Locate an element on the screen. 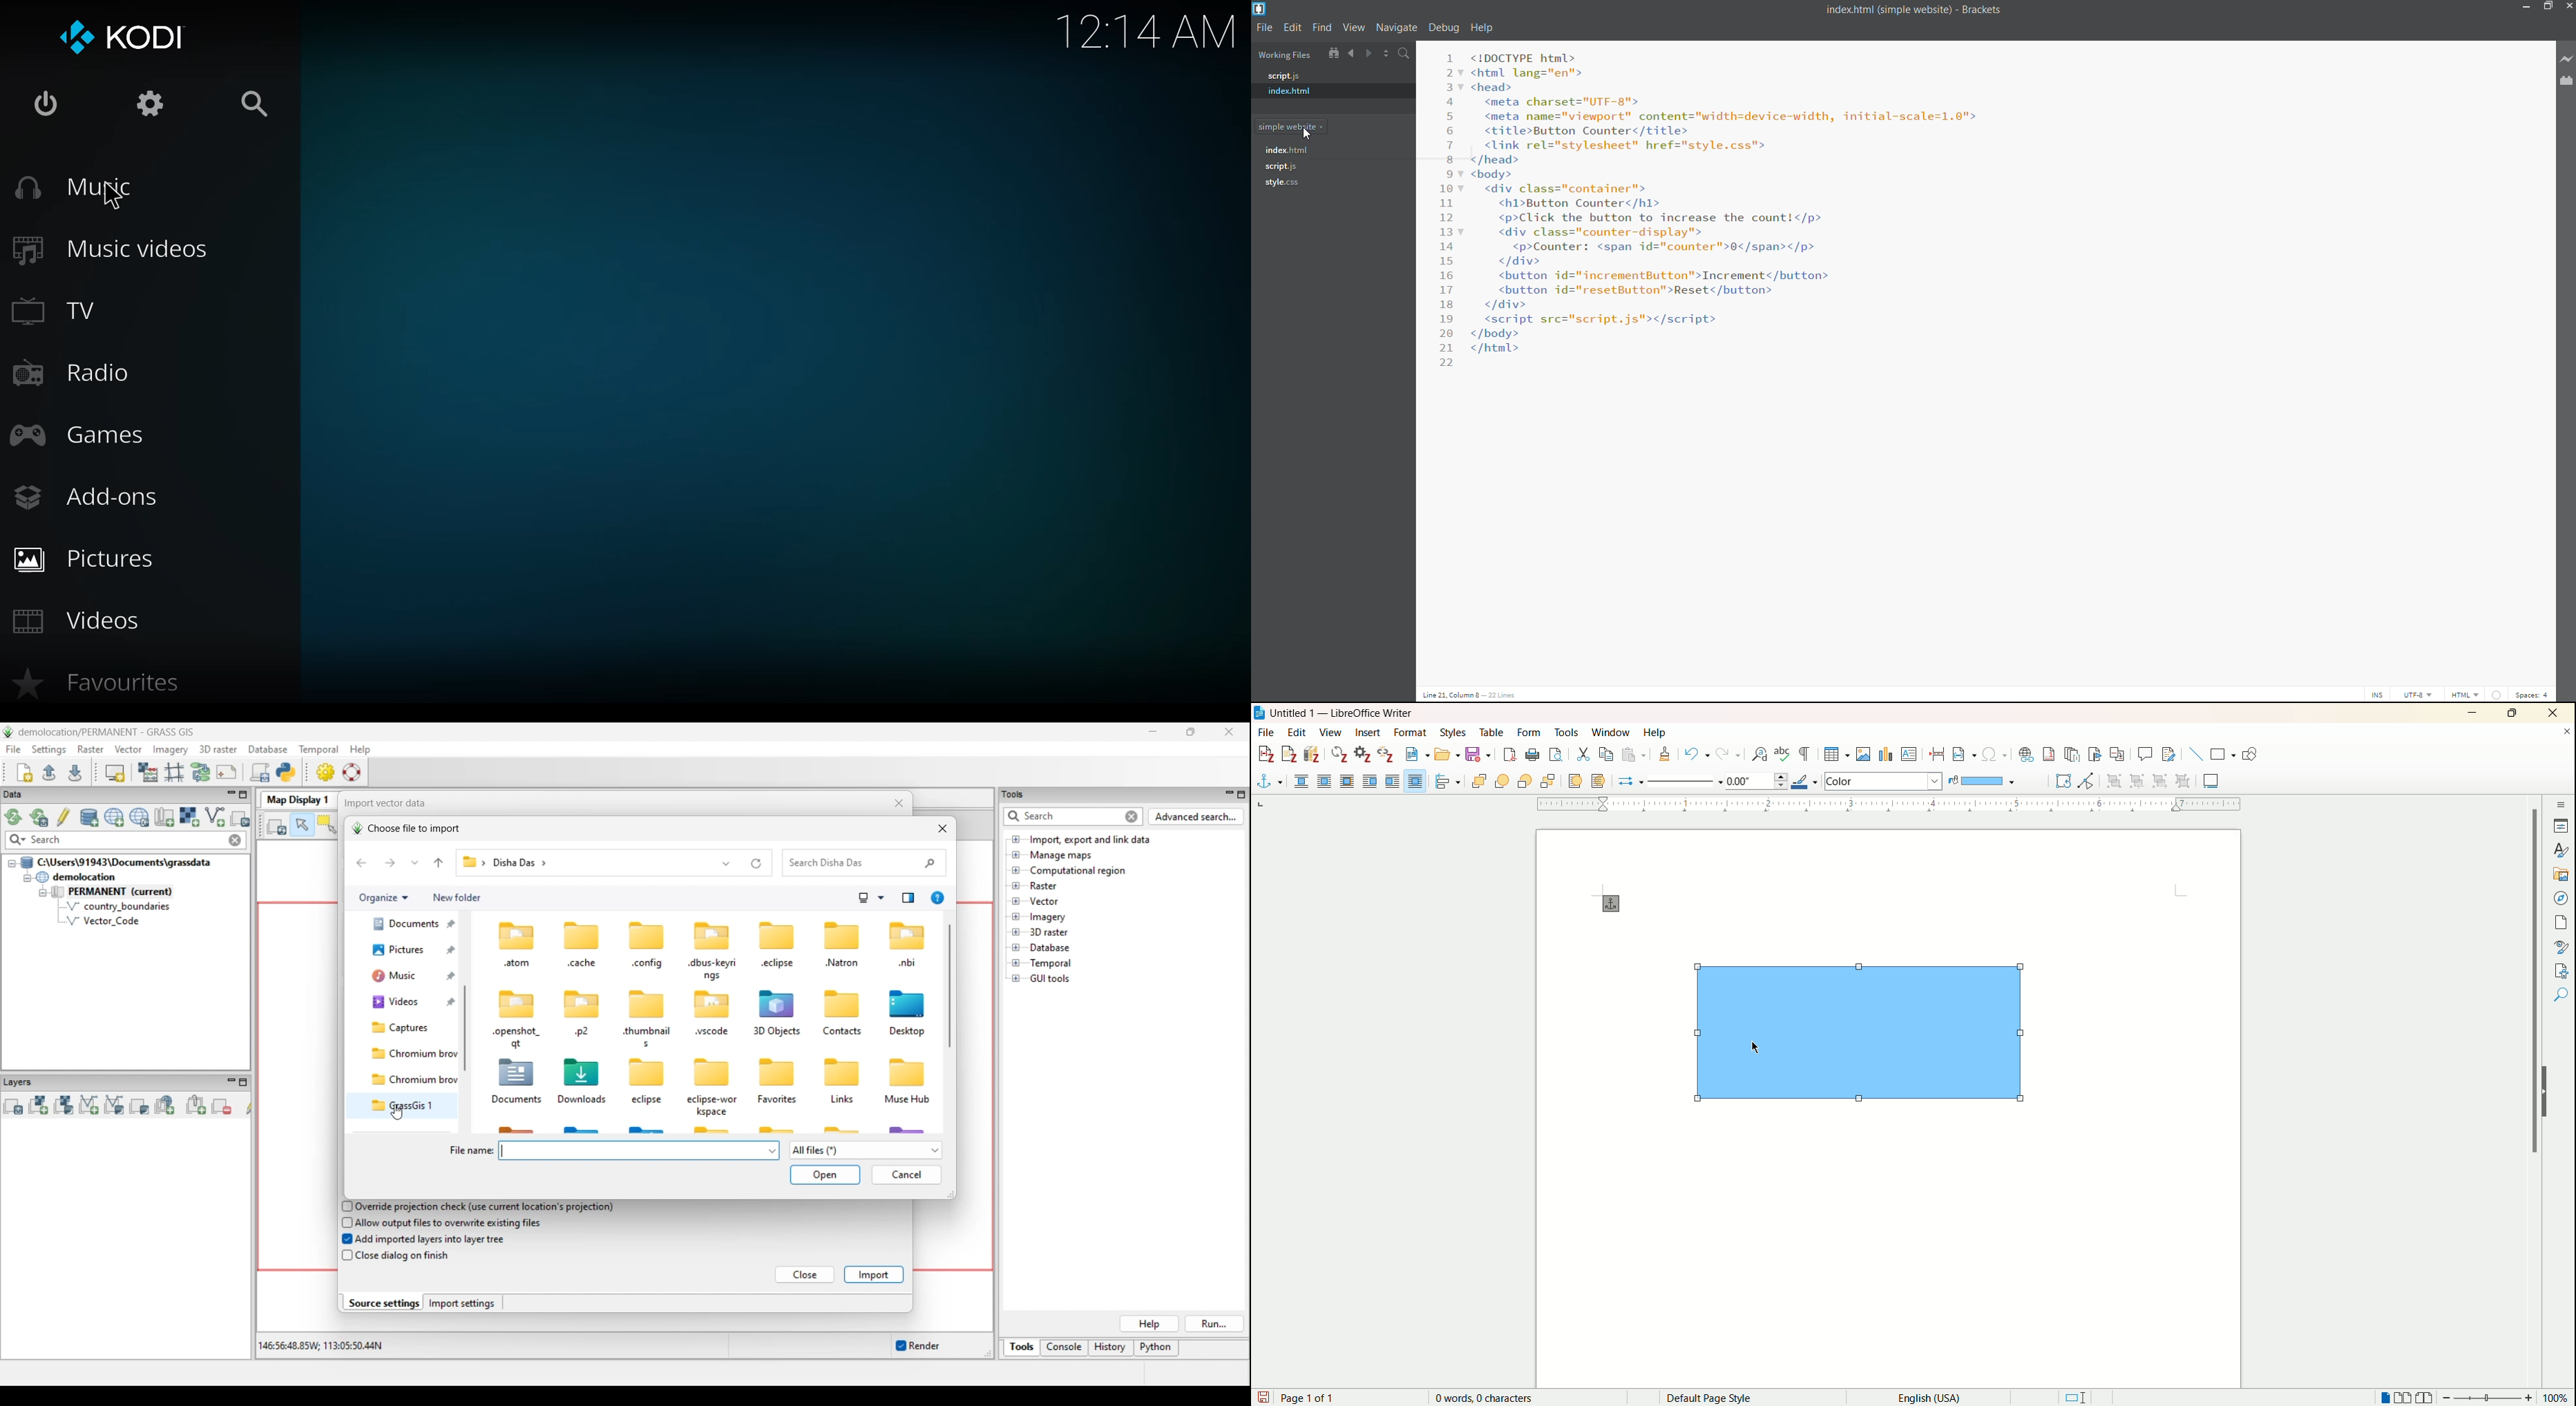 The width and height of the screenshot is (2576, 1428). settings is located at coordinates (147, 103).